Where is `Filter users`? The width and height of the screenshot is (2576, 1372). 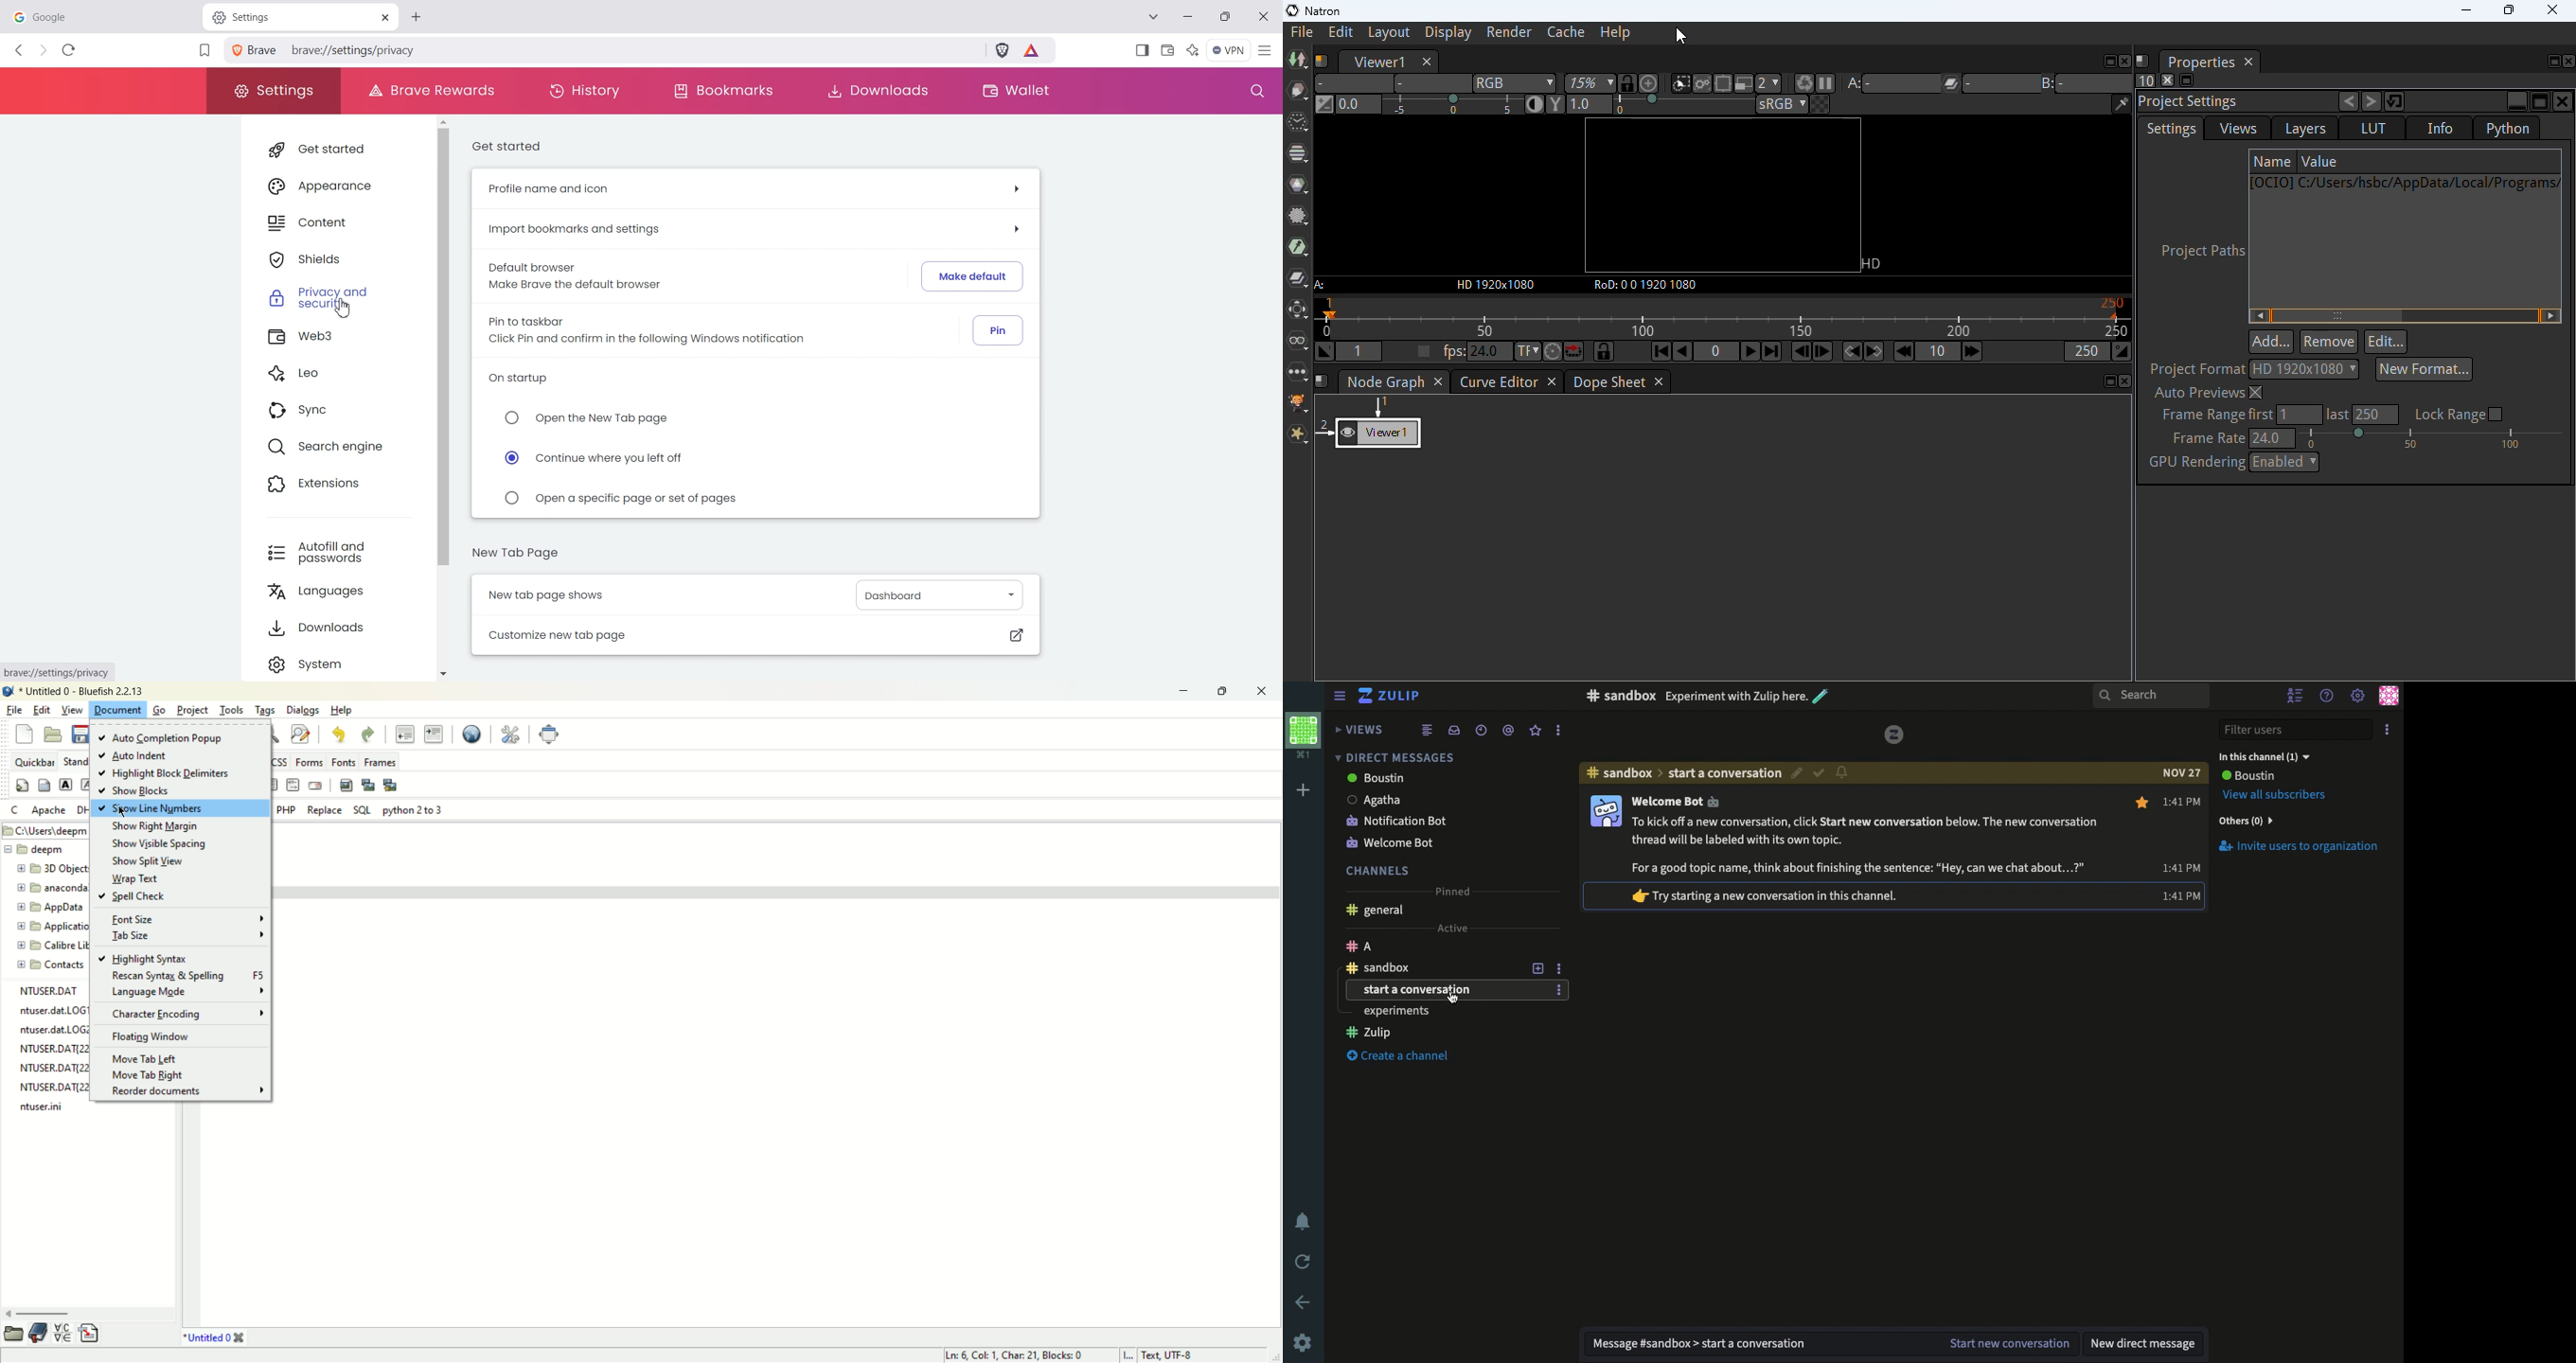 Filter users is located at coordinates (2297, 731).